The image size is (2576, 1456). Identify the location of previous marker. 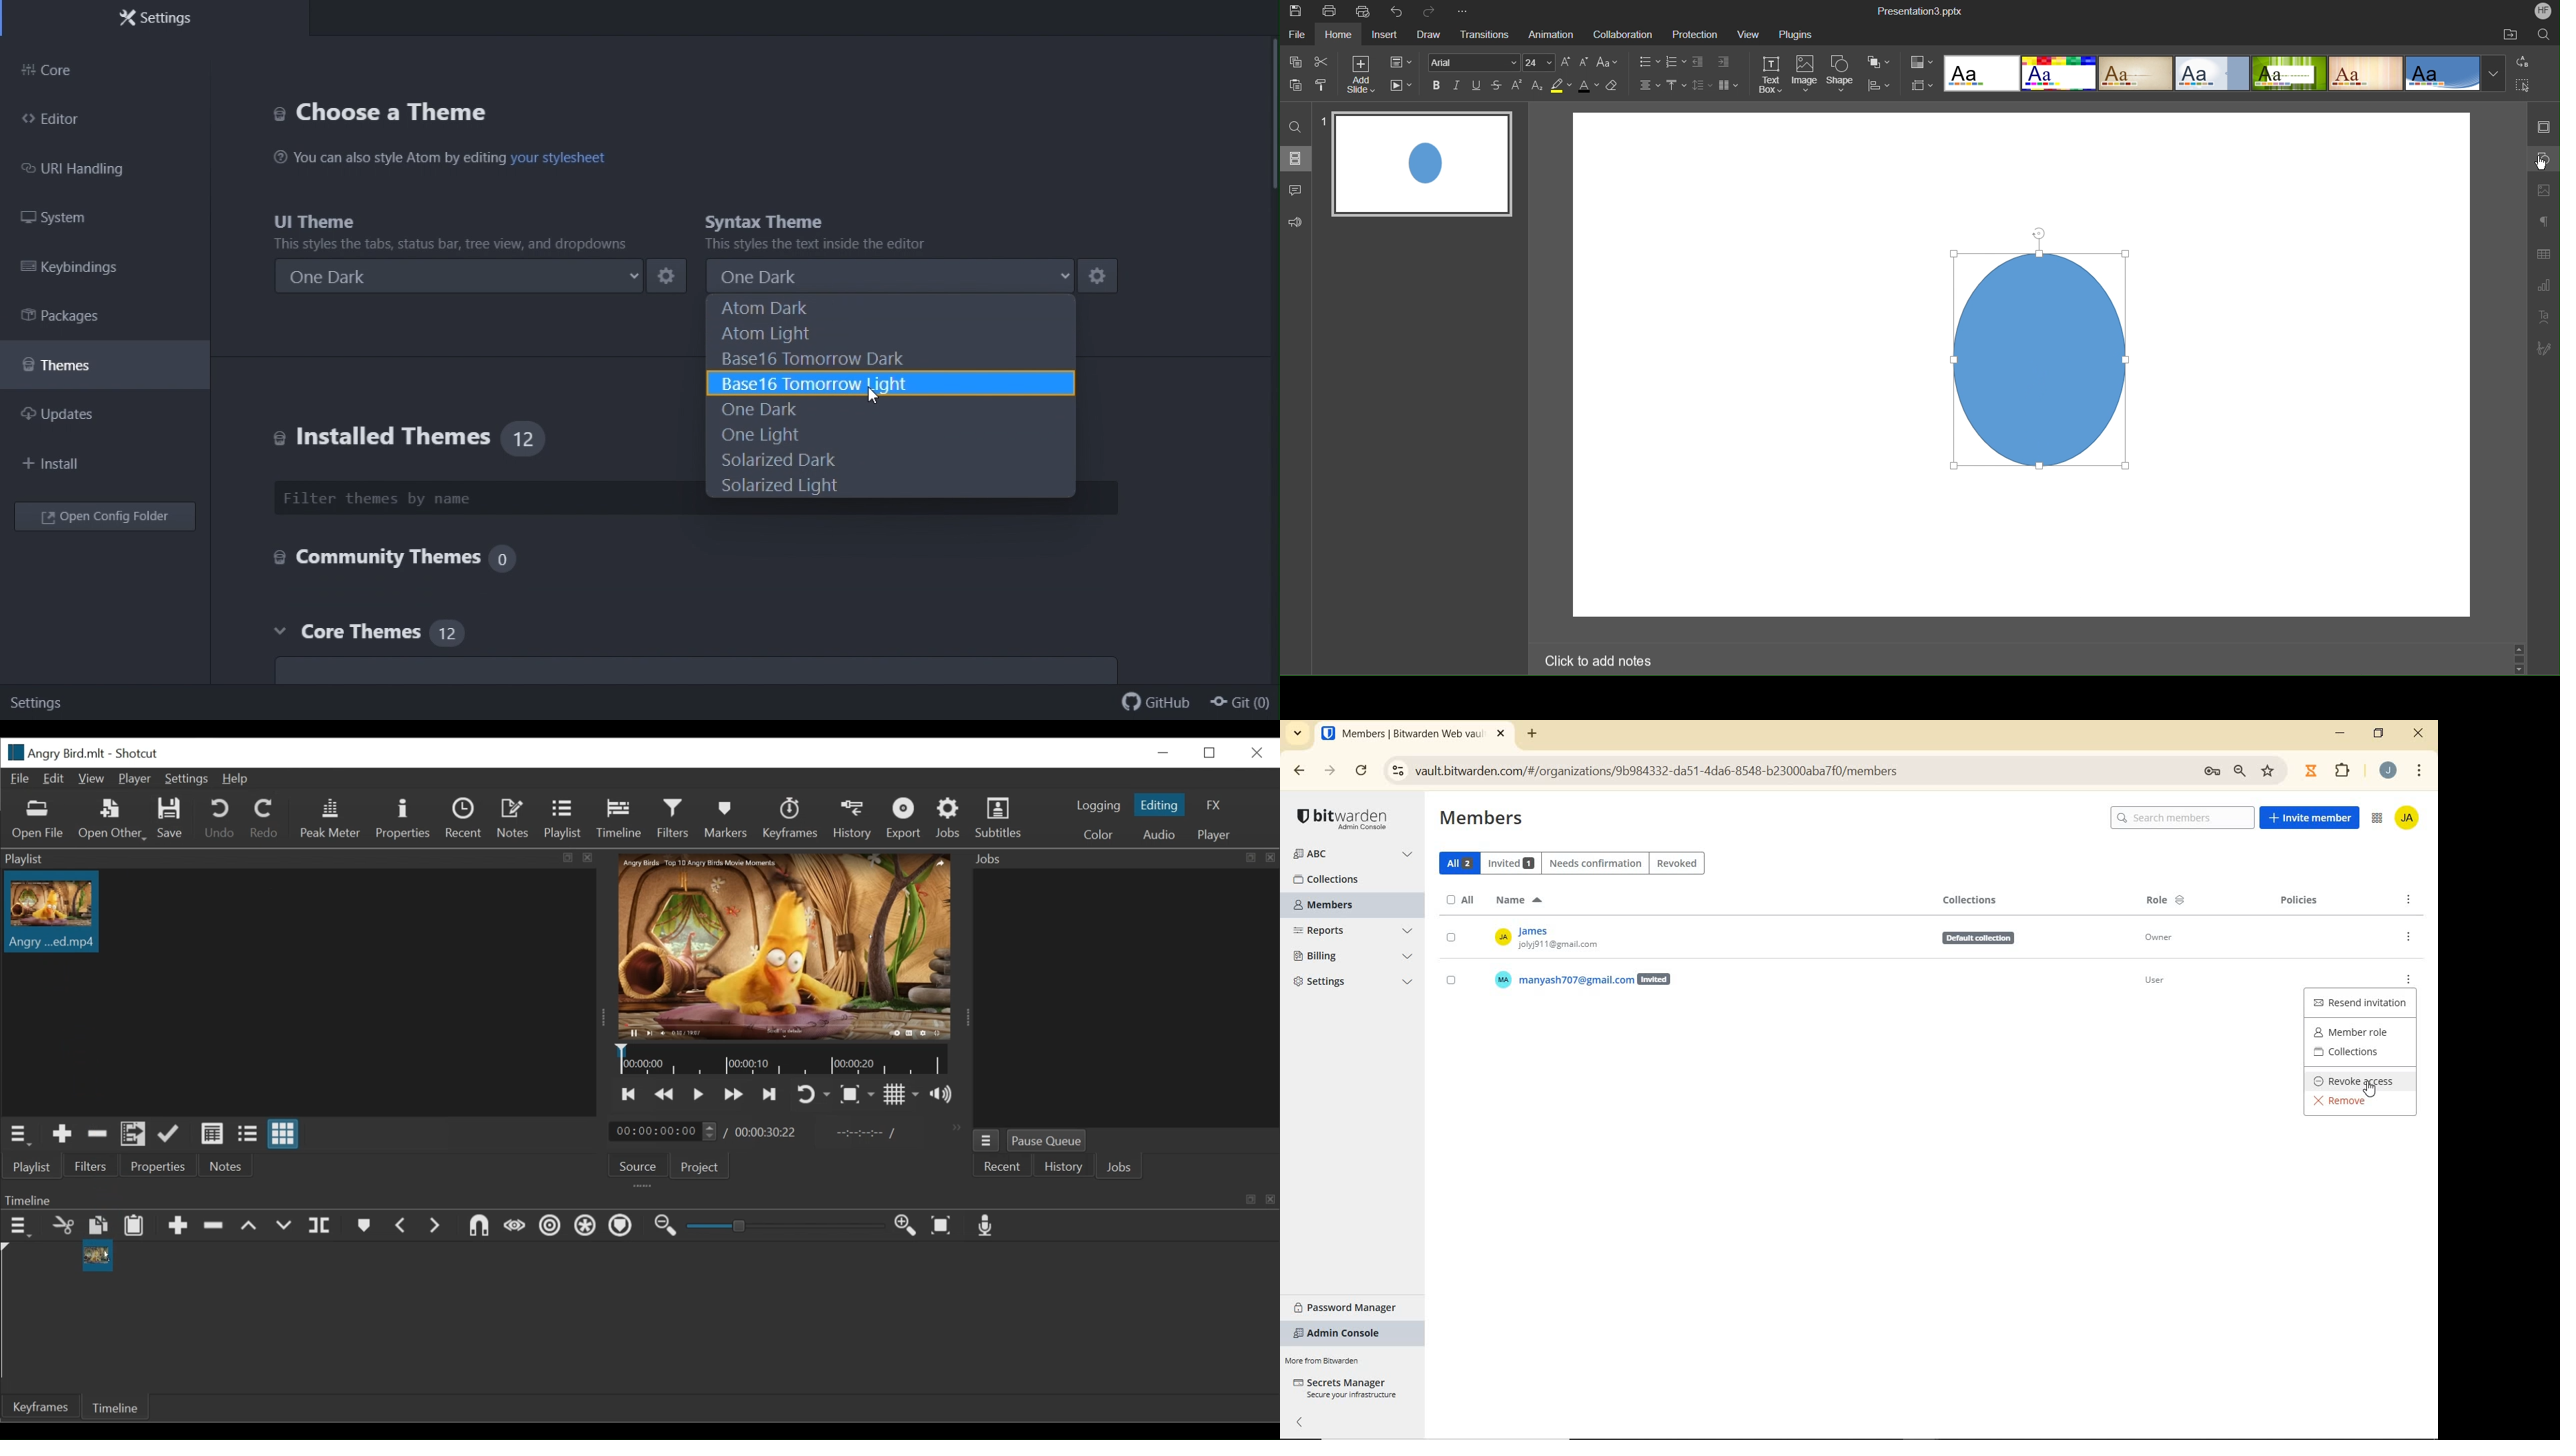
(401, 1225).